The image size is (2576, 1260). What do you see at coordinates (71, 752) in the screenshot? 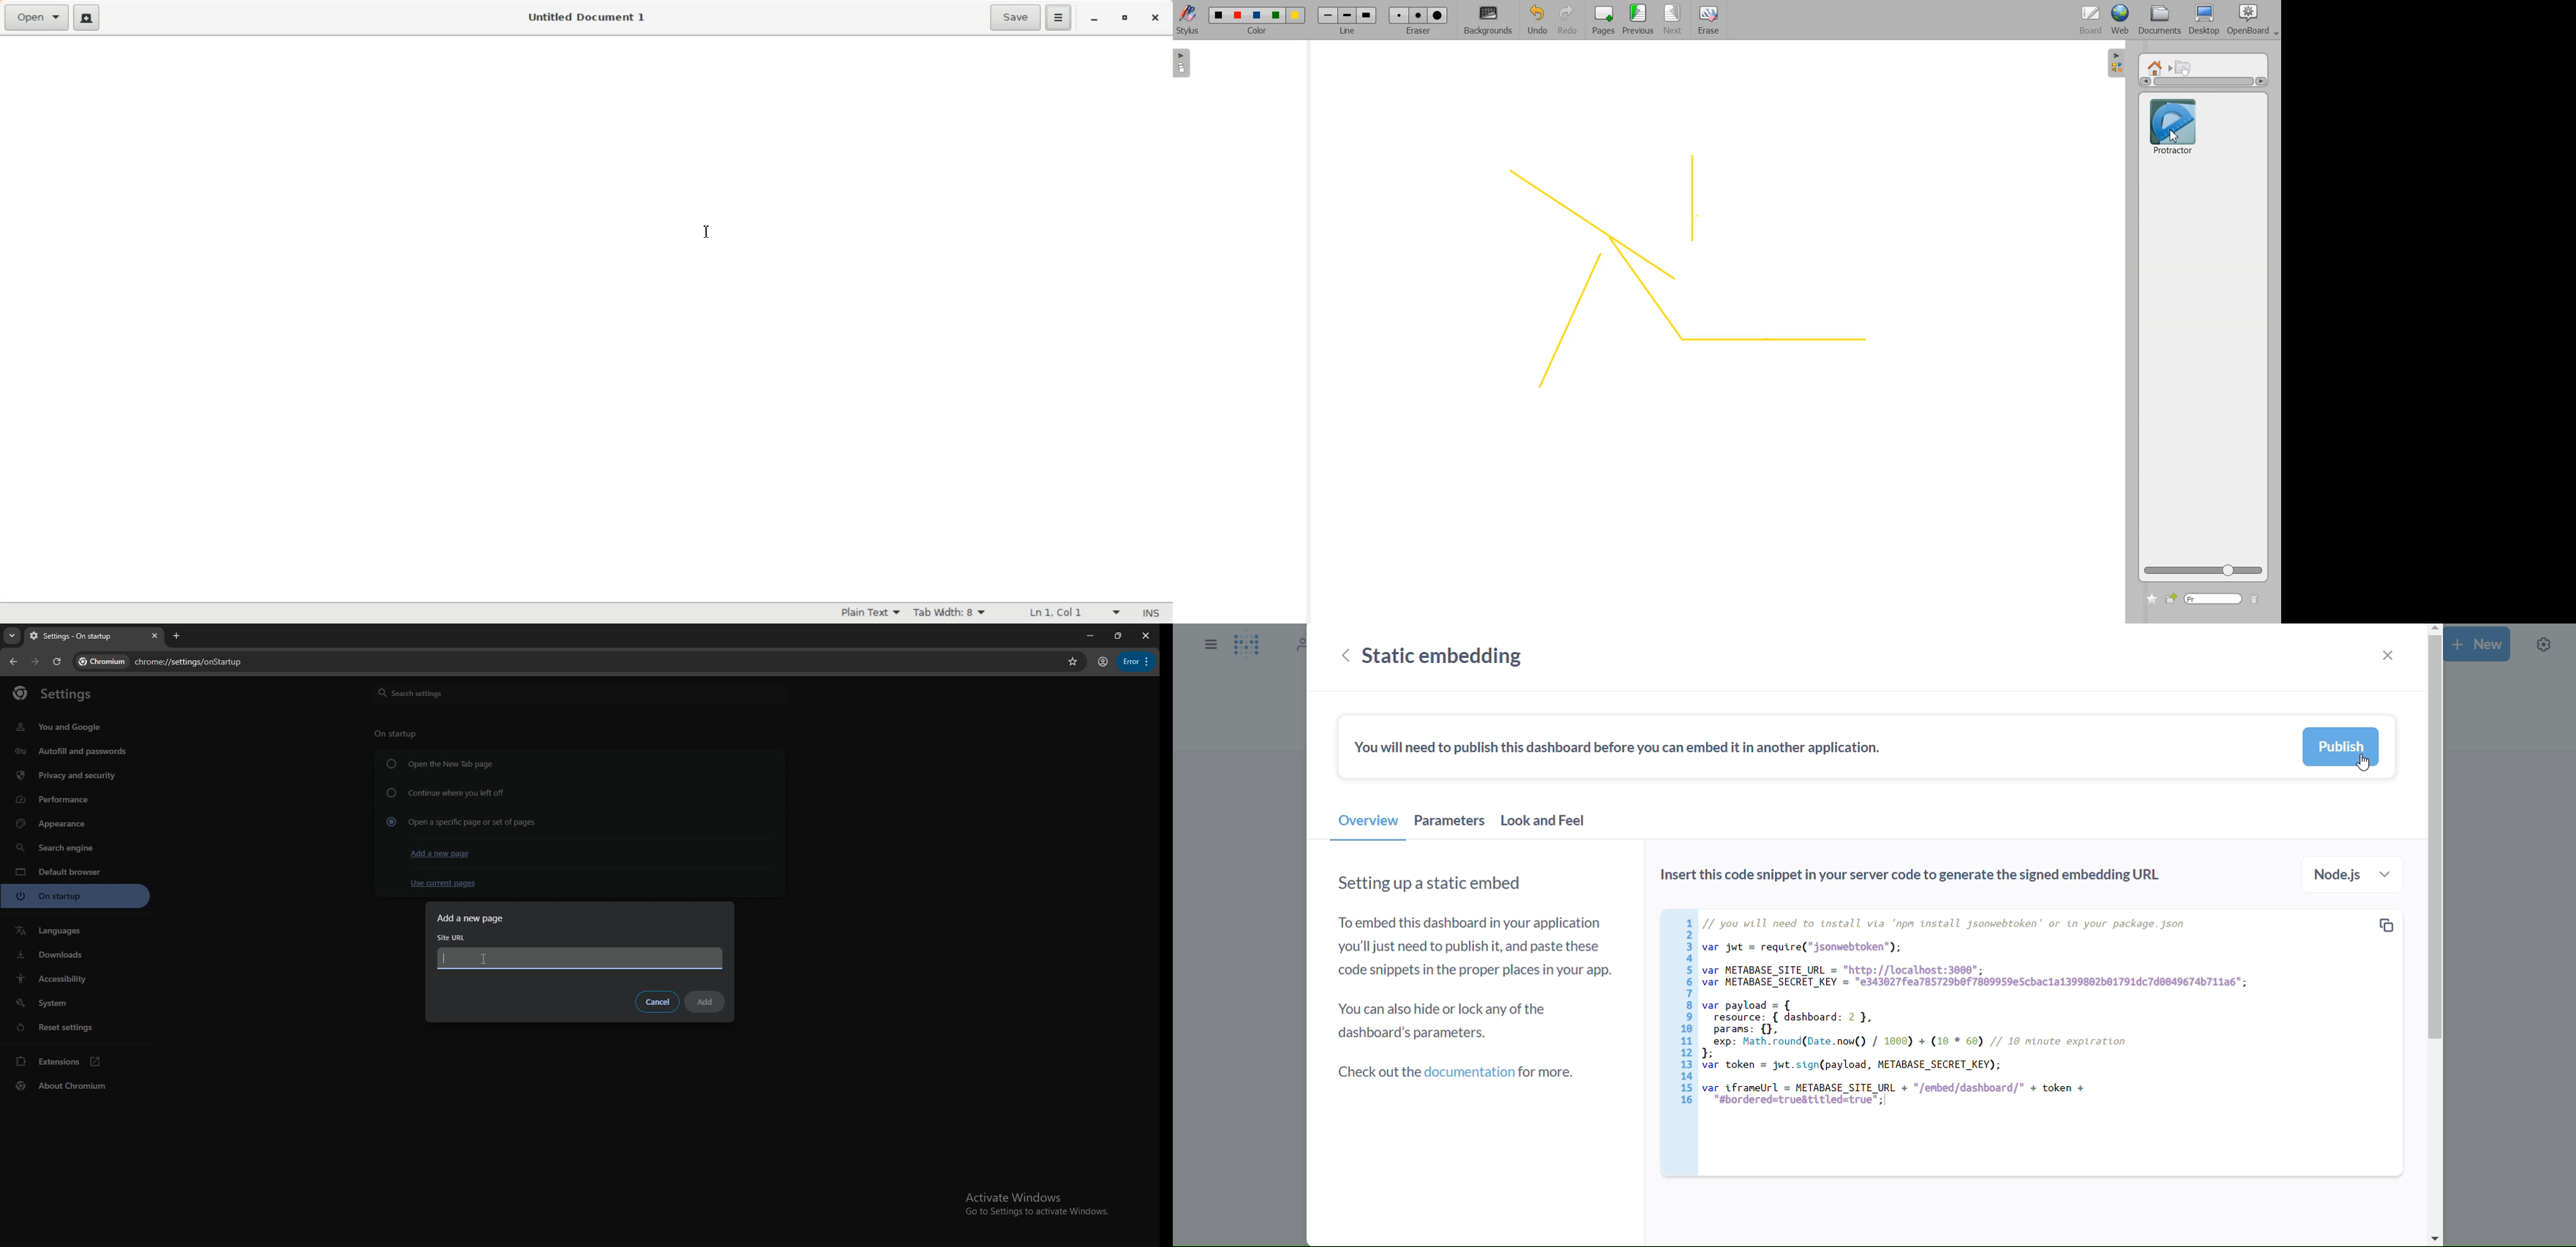
I see `autofill and passwords` at bounding box center [71, 752].